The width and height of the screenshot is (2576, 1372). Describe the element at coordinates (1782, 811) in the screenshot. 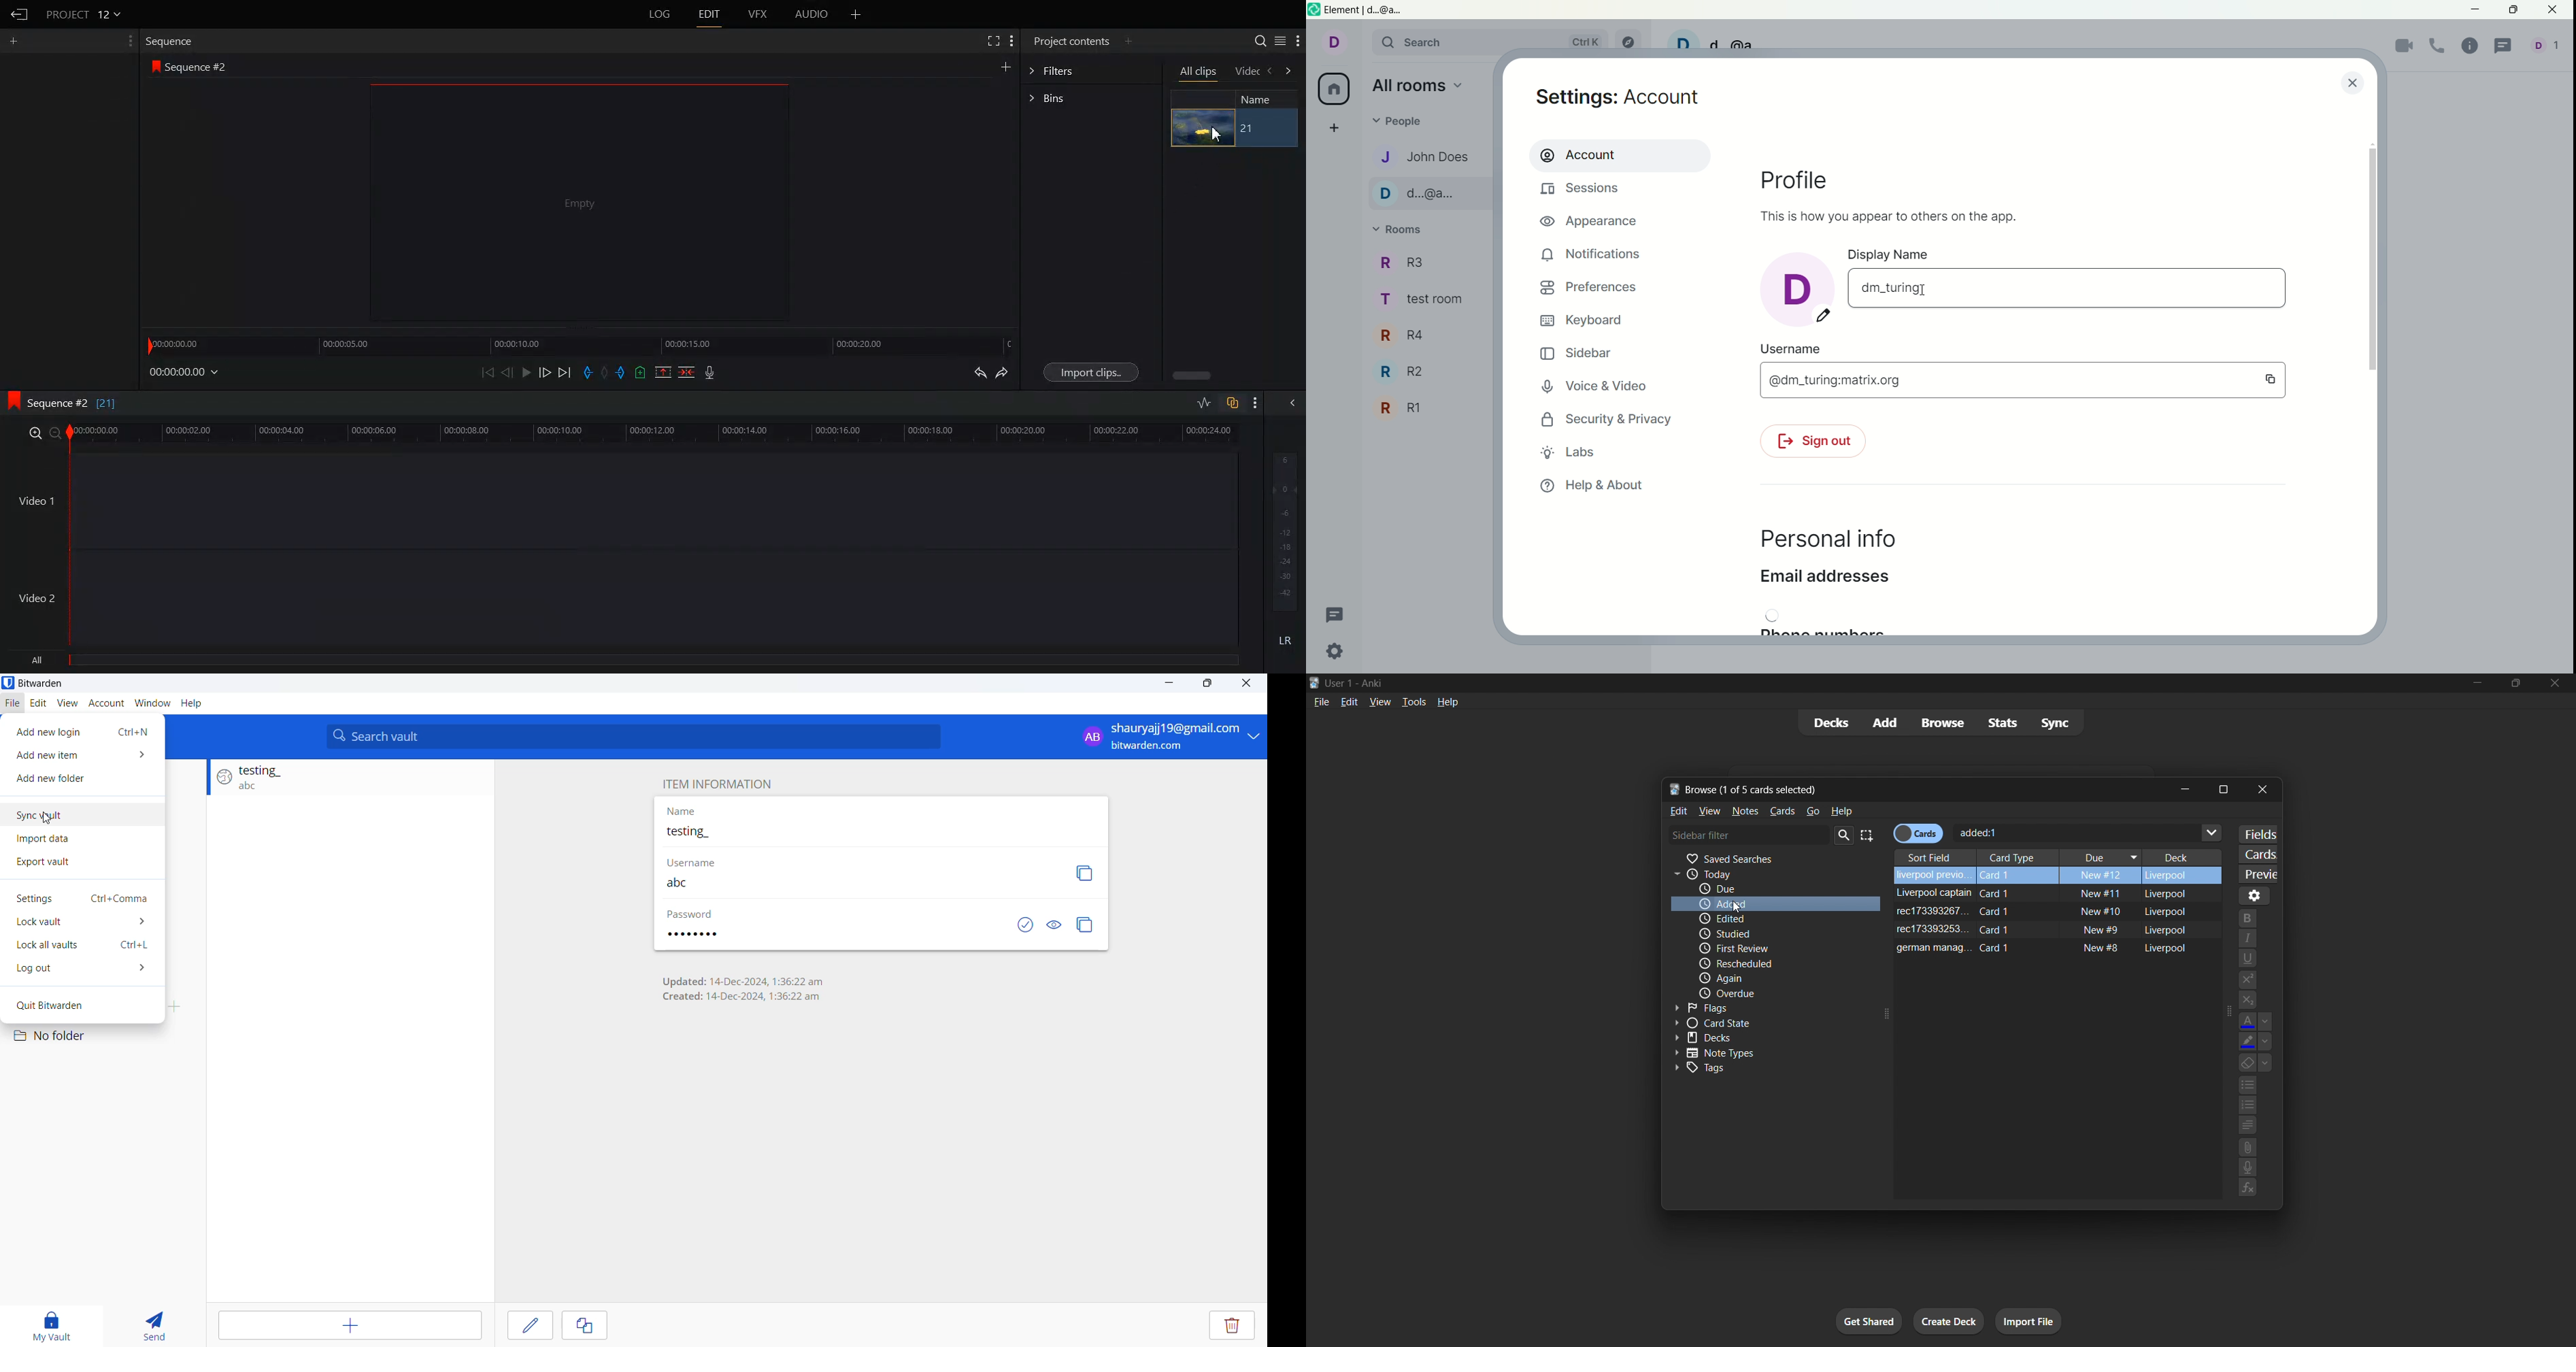

I see `cards` at that location.